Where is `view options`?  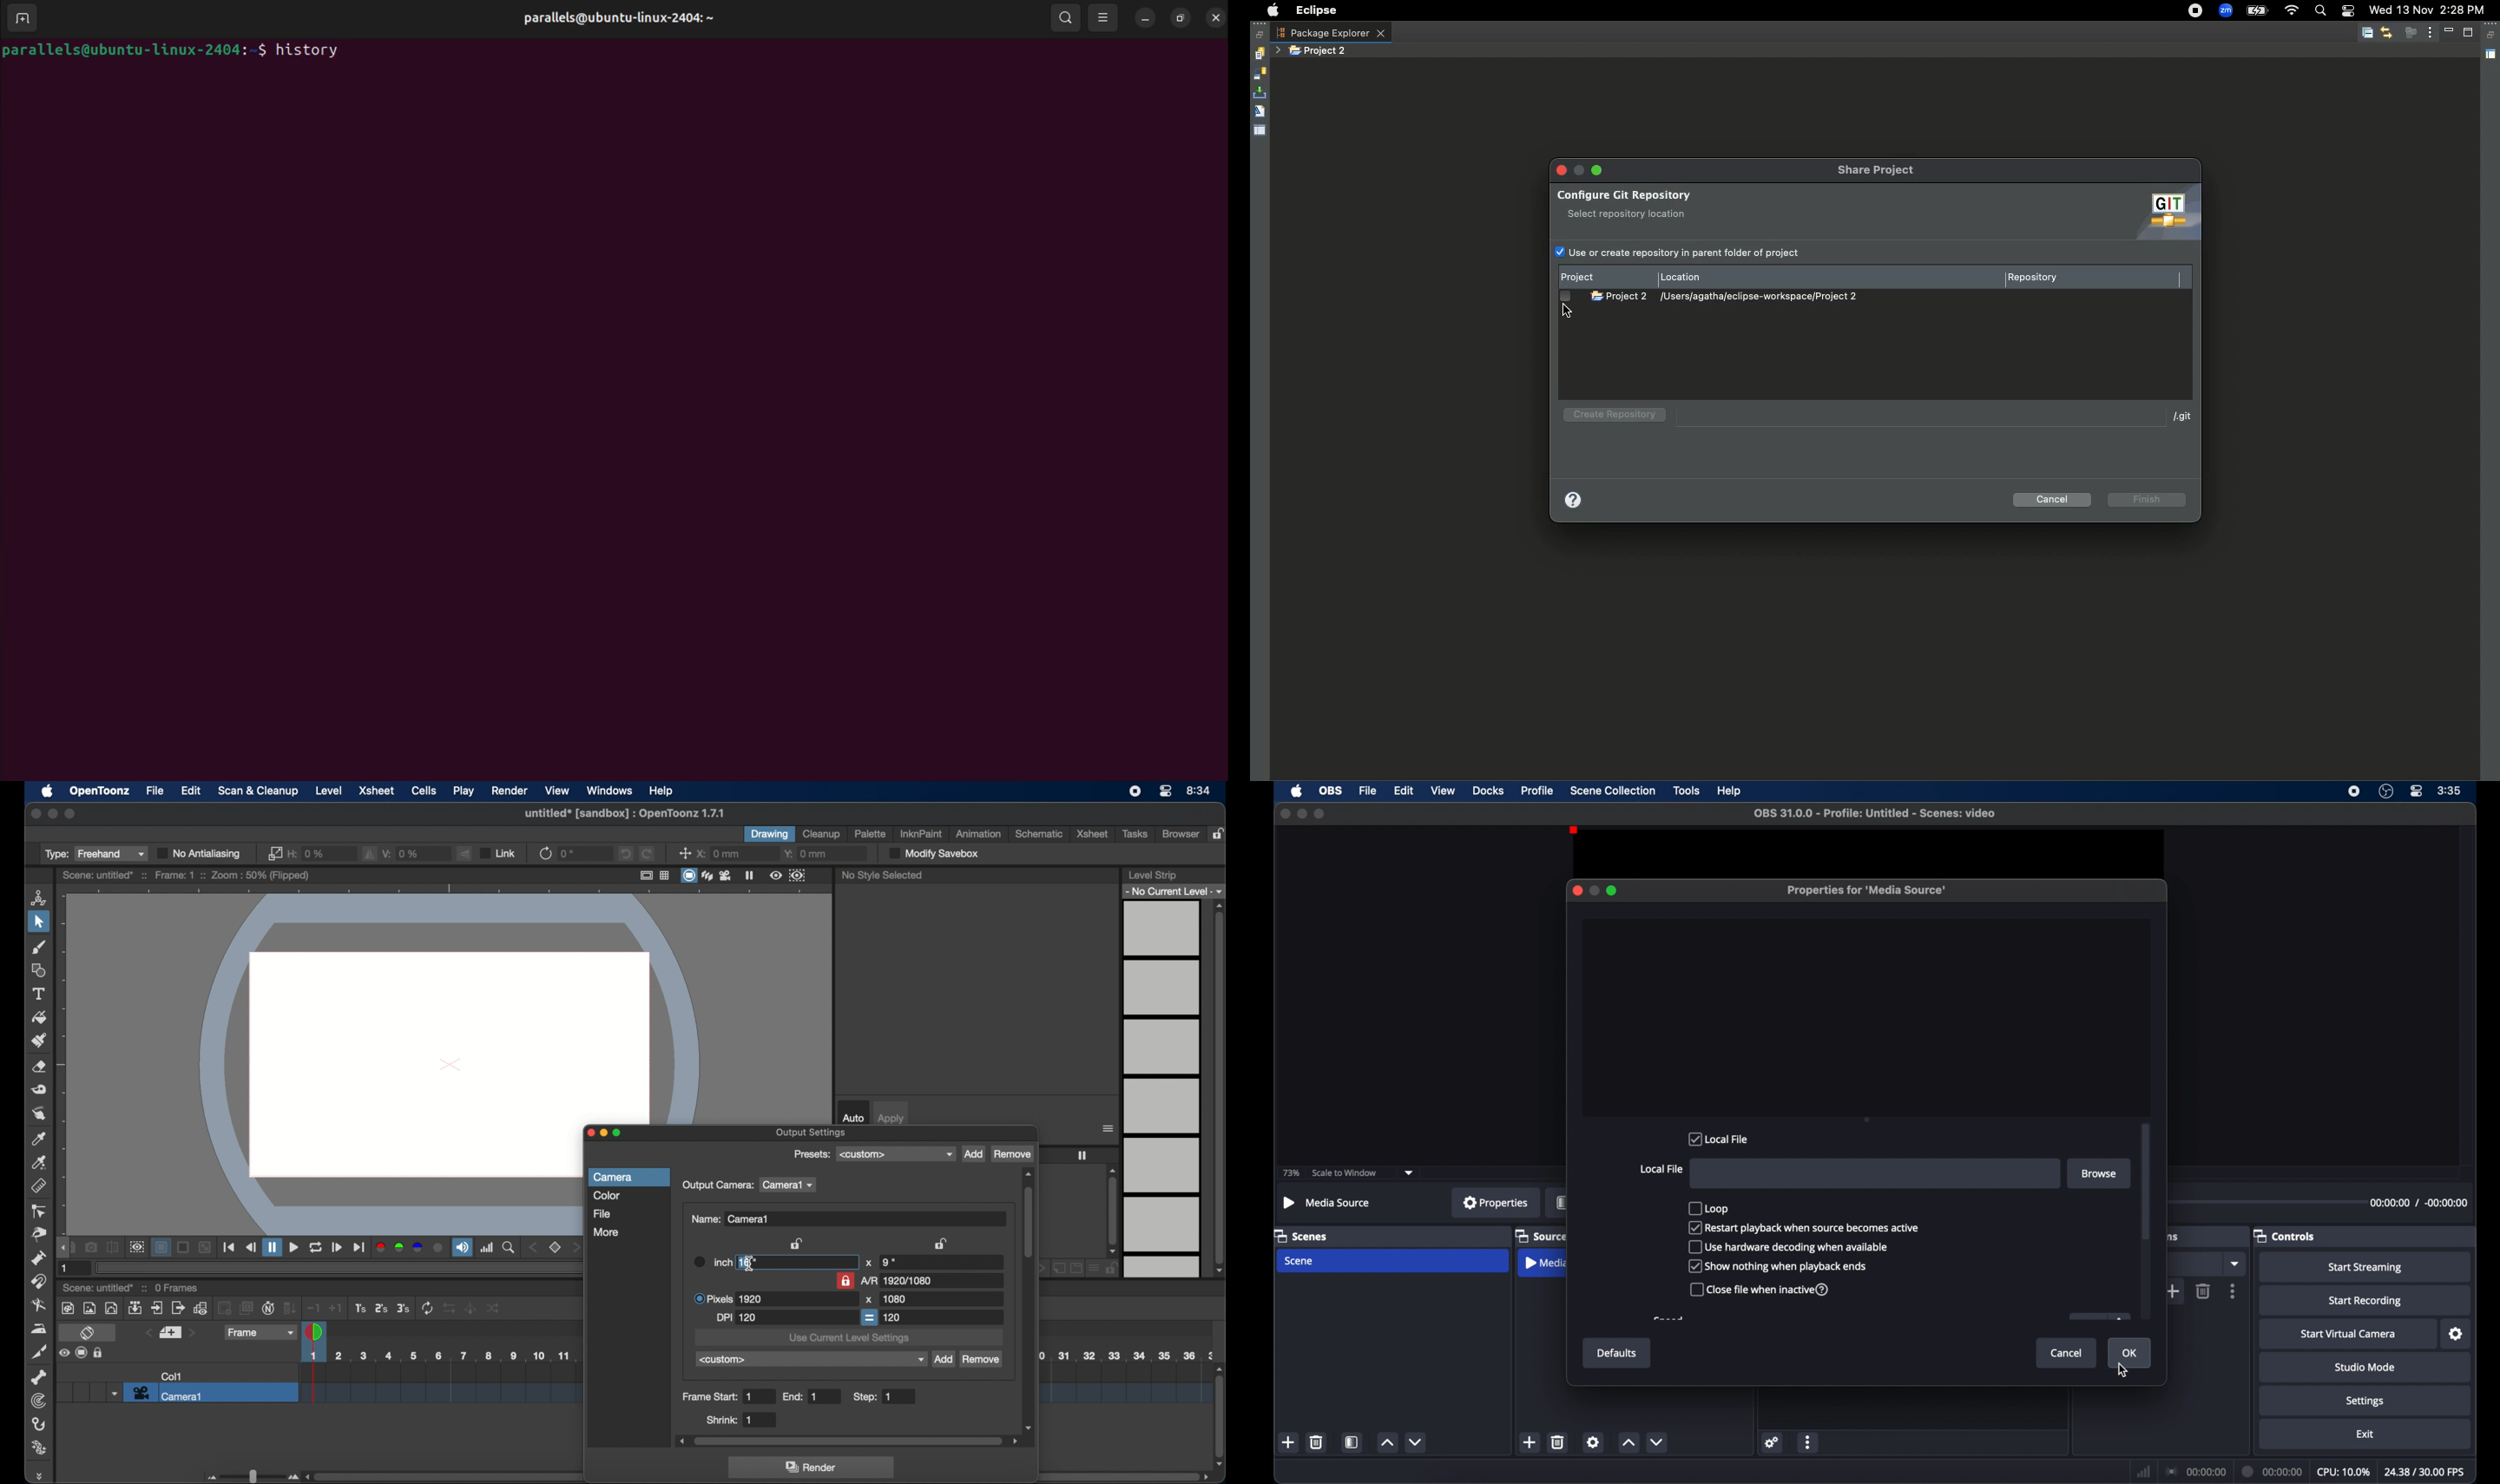
view options is located at coordinates (1104, 17).